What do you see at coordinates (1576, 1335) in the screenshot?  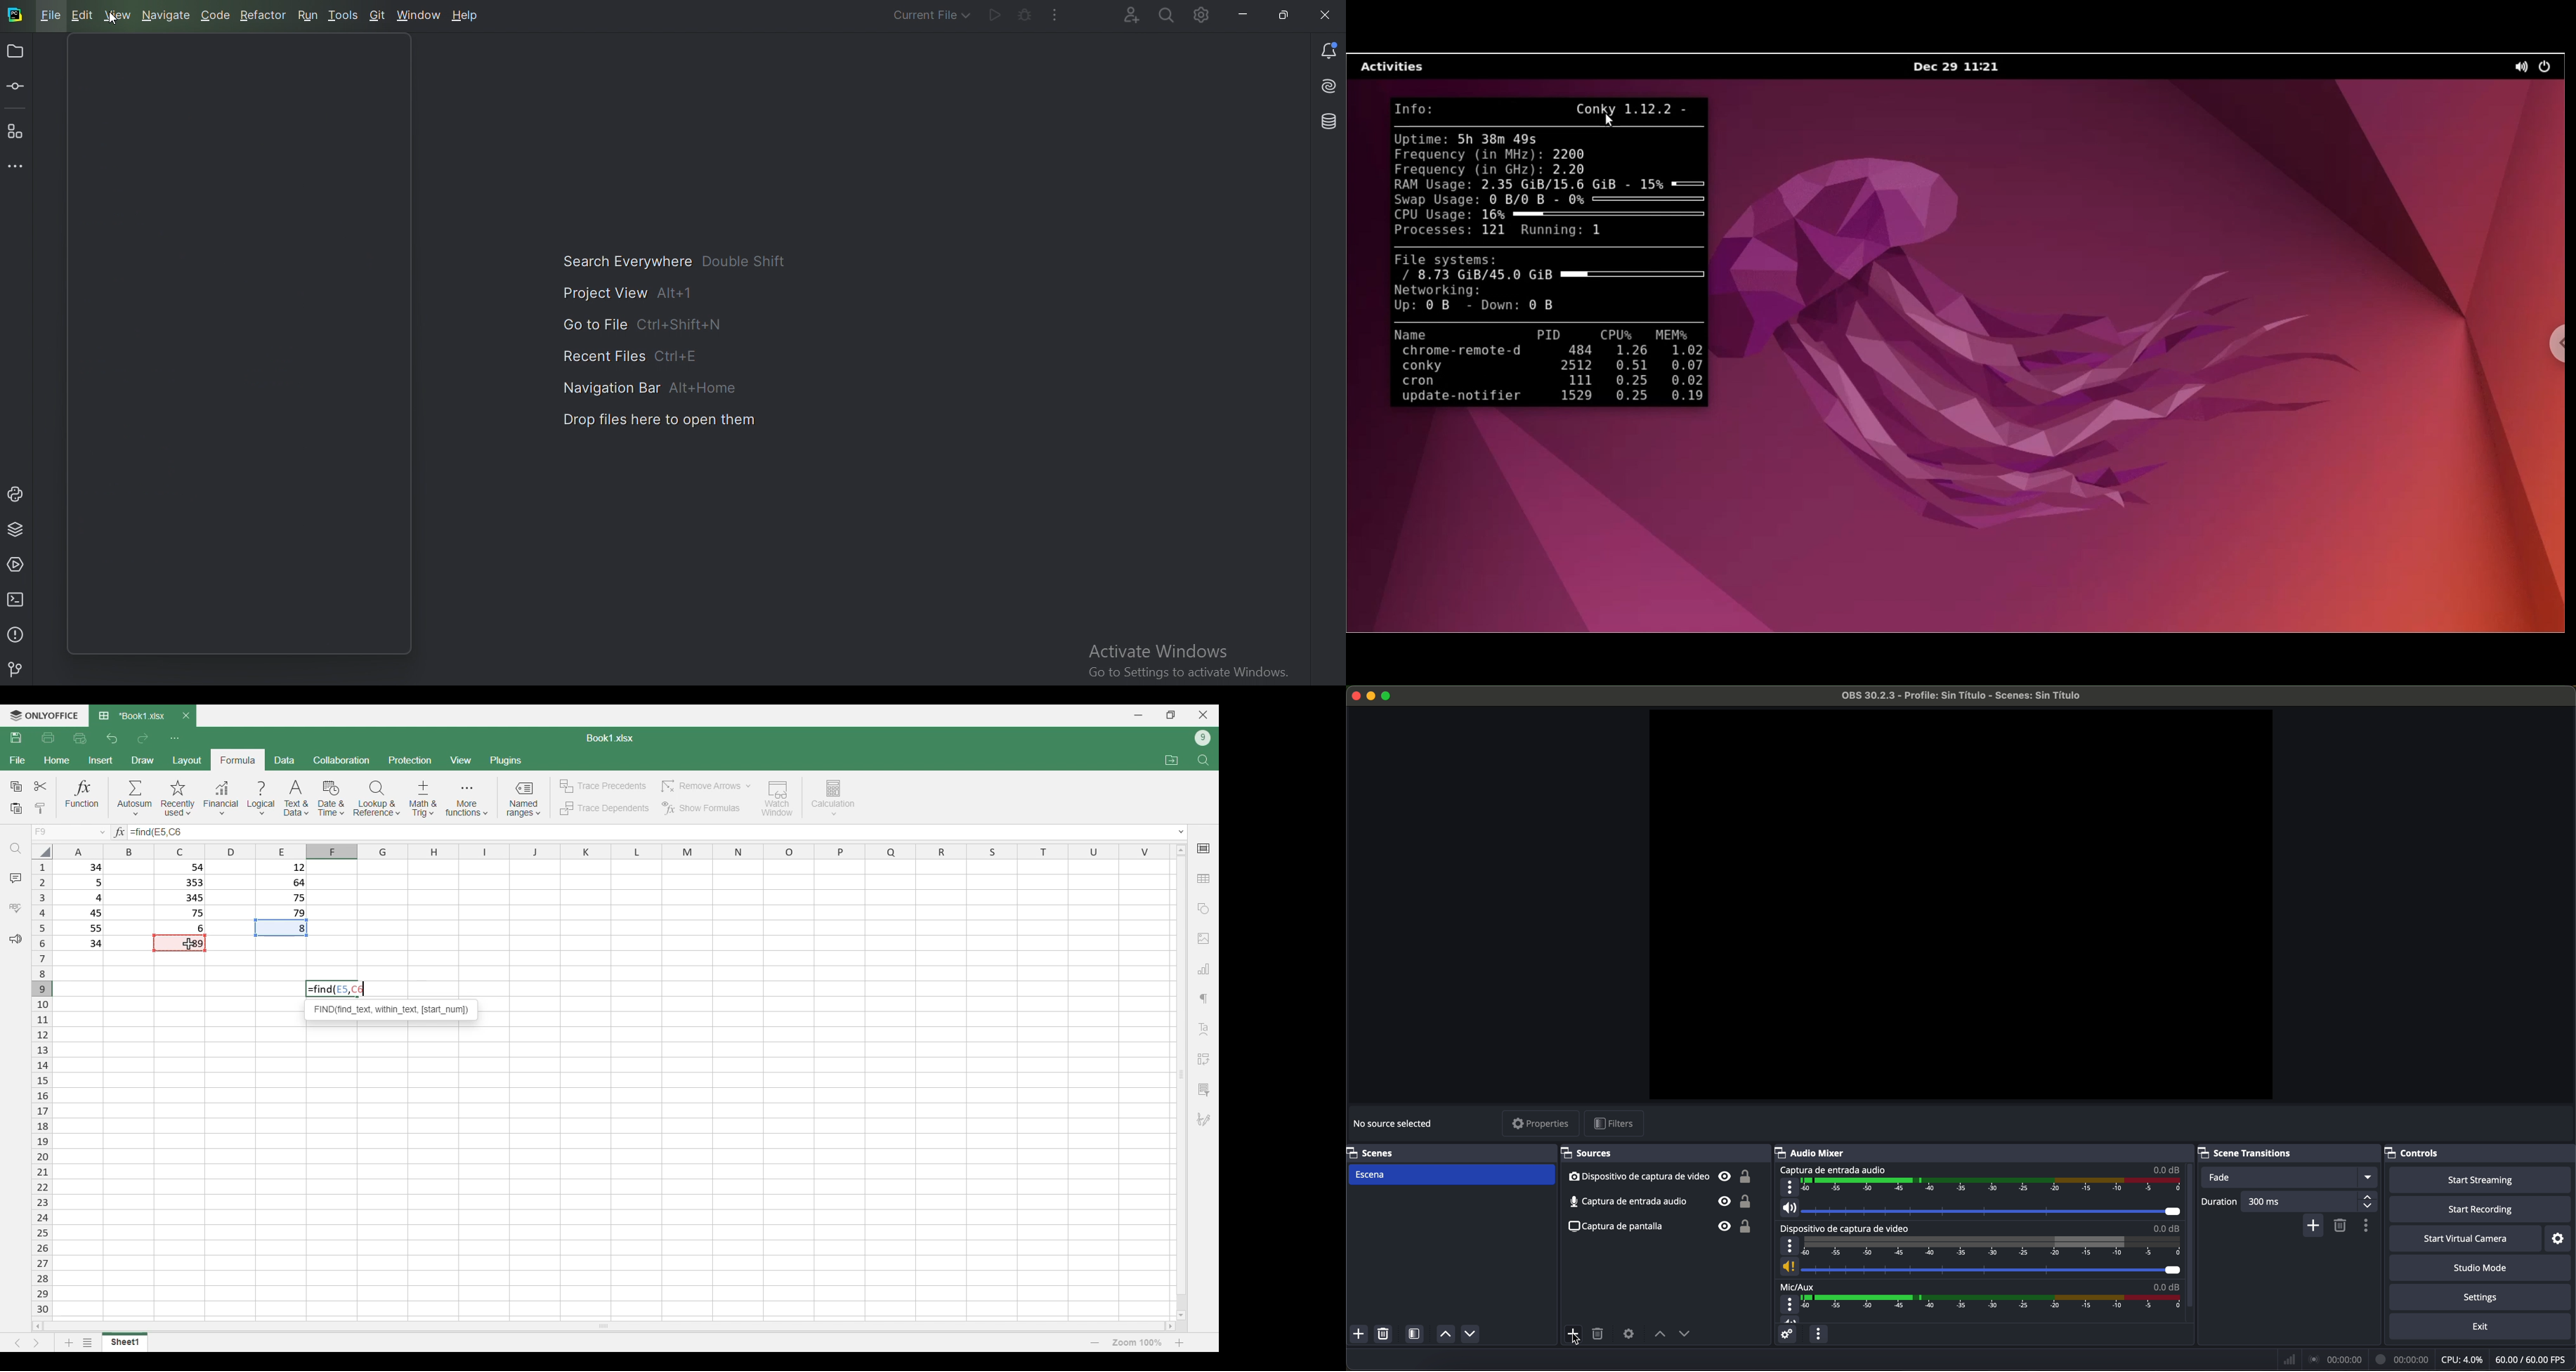 I see `click on add source` at bounding box center [1576, 1335].